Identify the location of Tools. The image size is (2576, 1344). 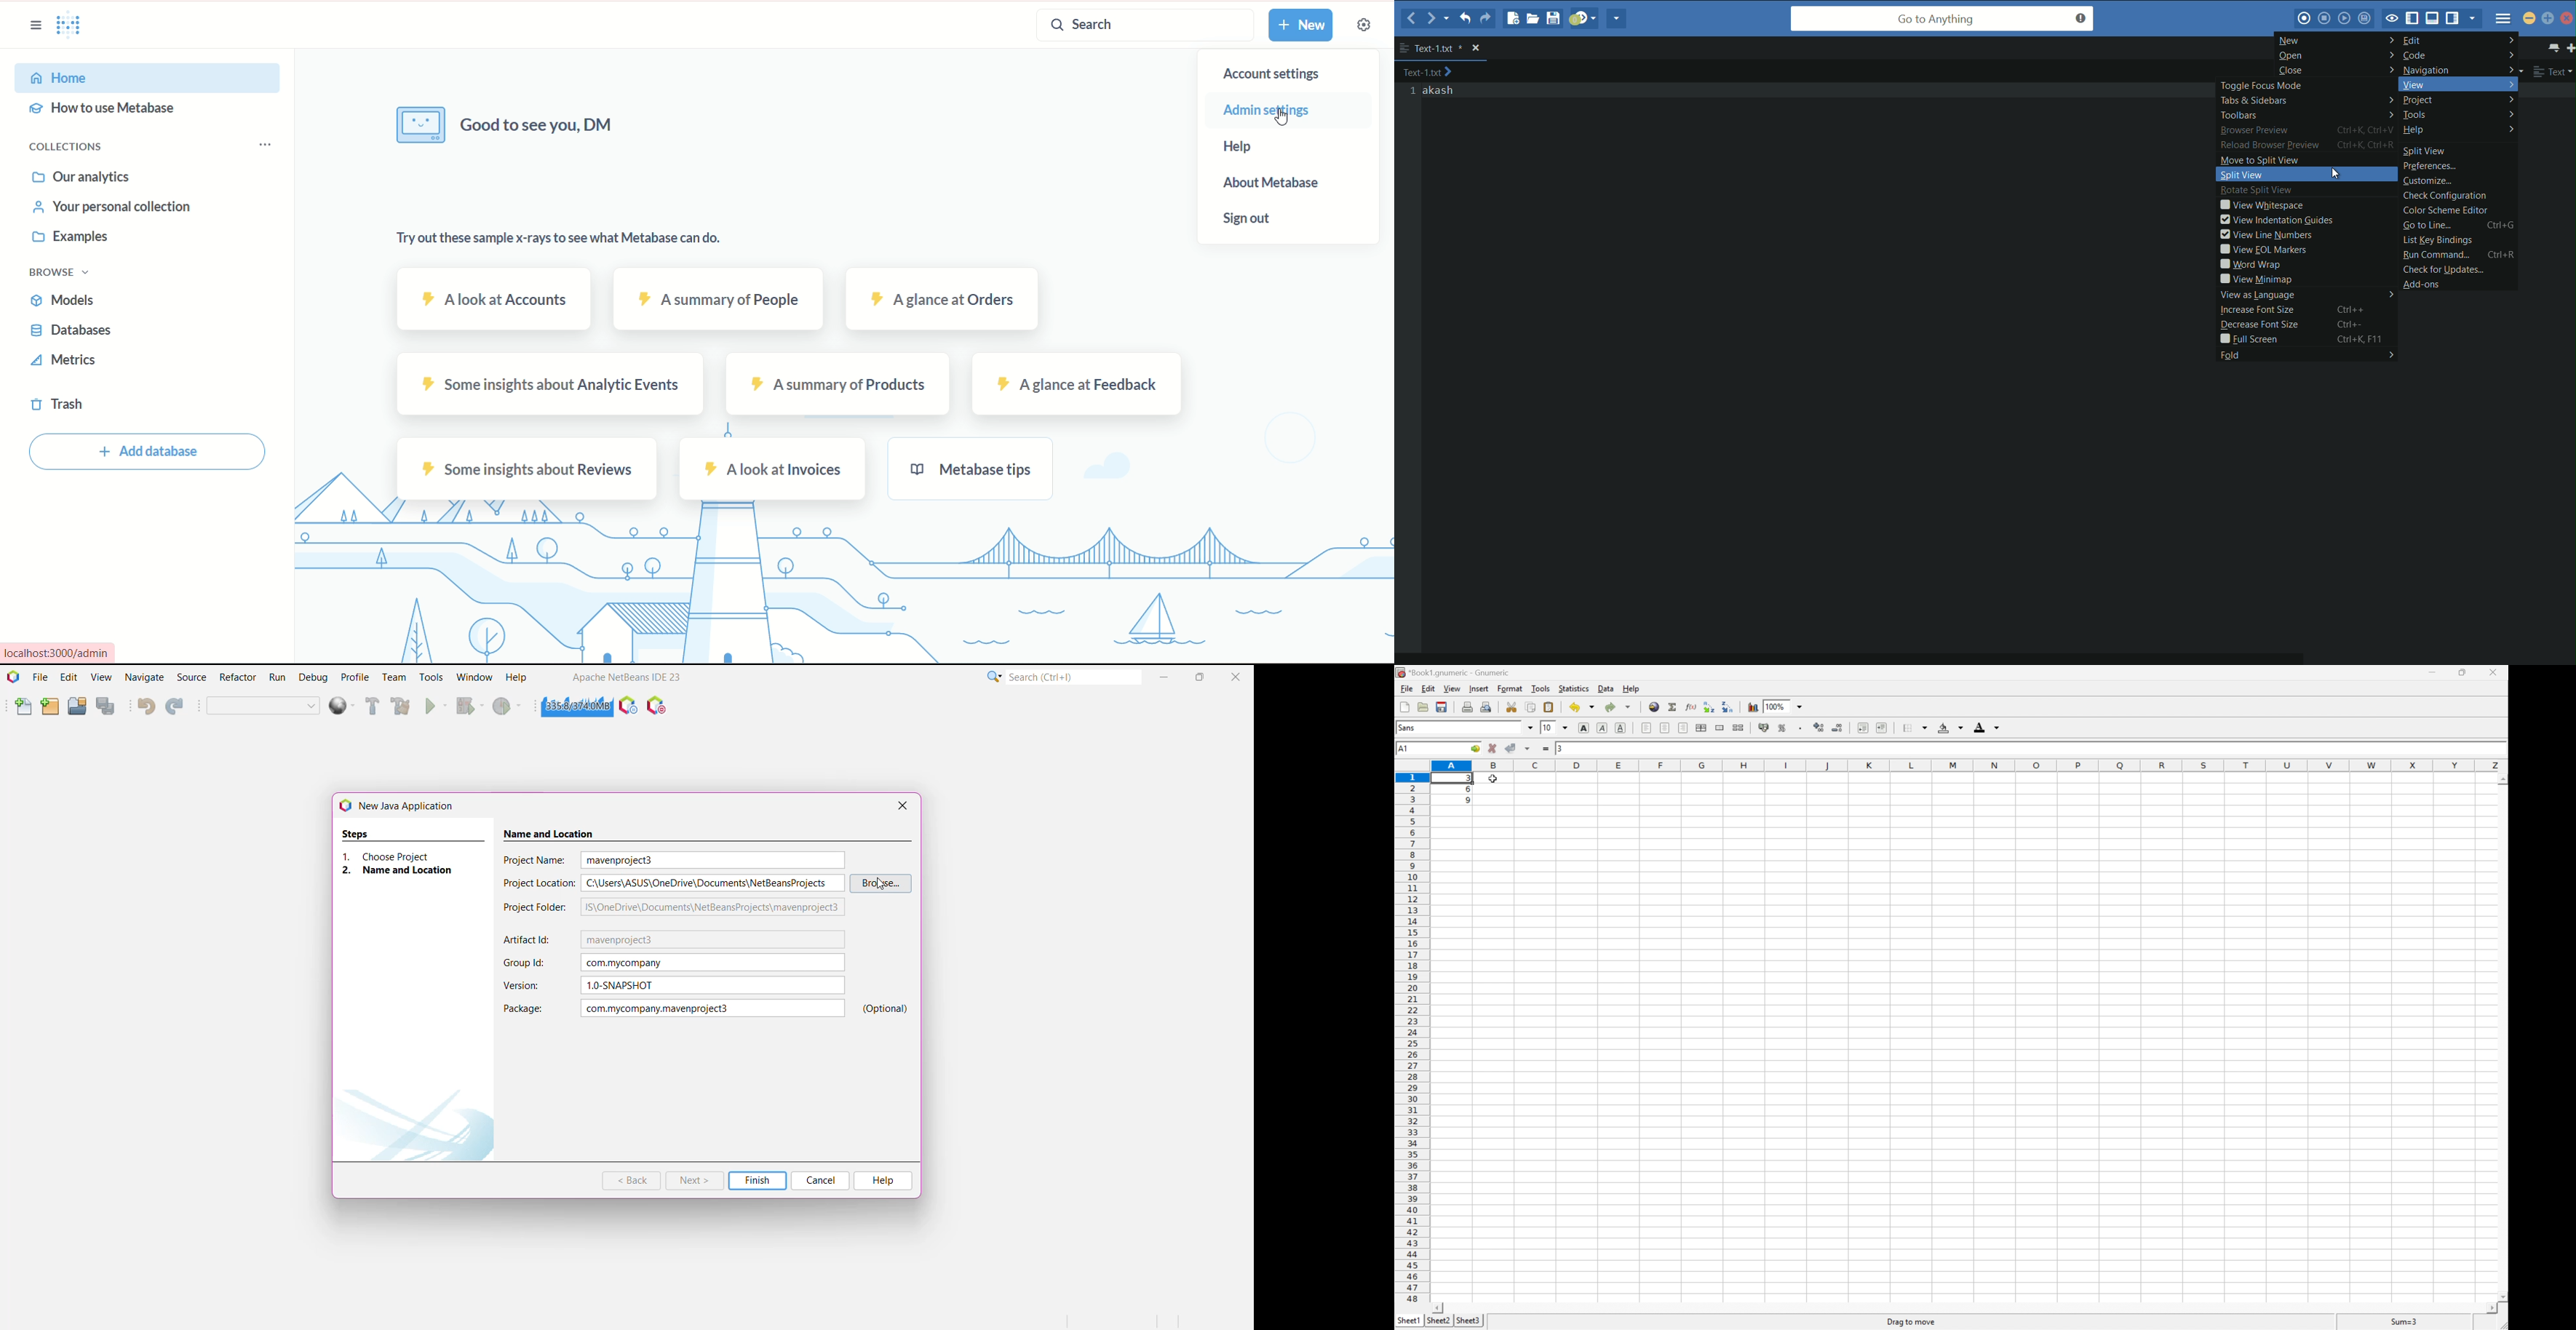
(1540, 687).